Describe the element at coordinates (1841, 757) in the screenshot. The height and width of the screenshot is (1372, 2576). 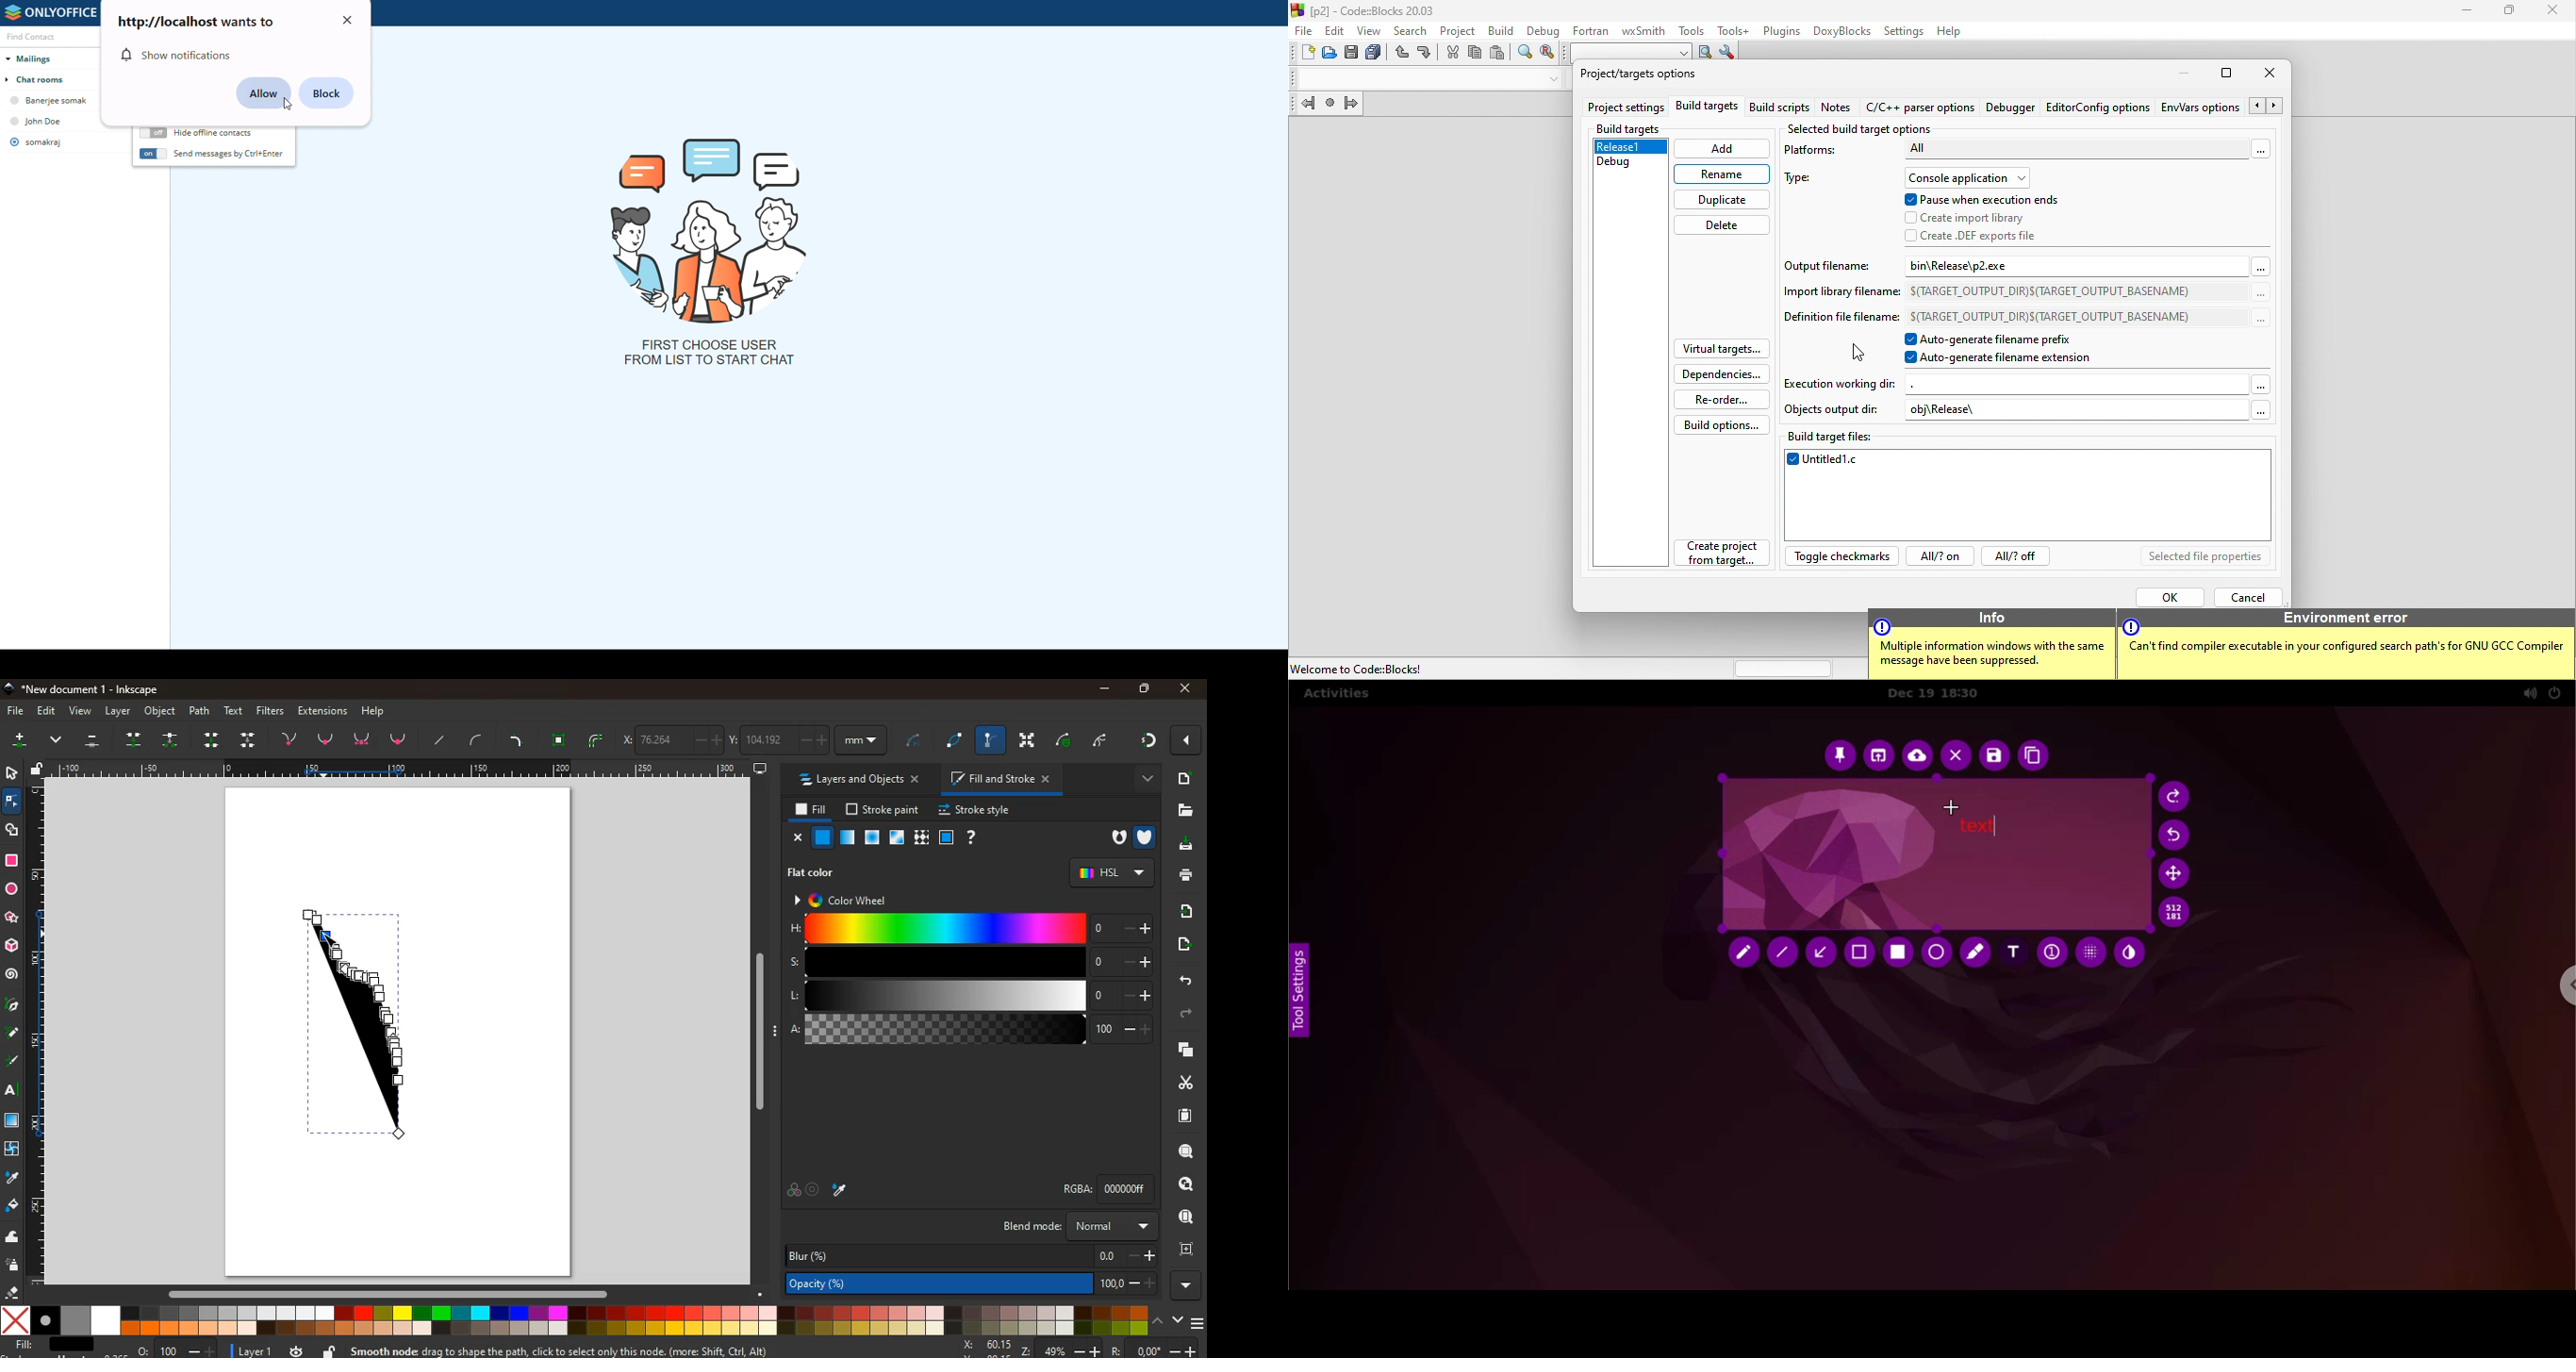
I see `pin` at that location.